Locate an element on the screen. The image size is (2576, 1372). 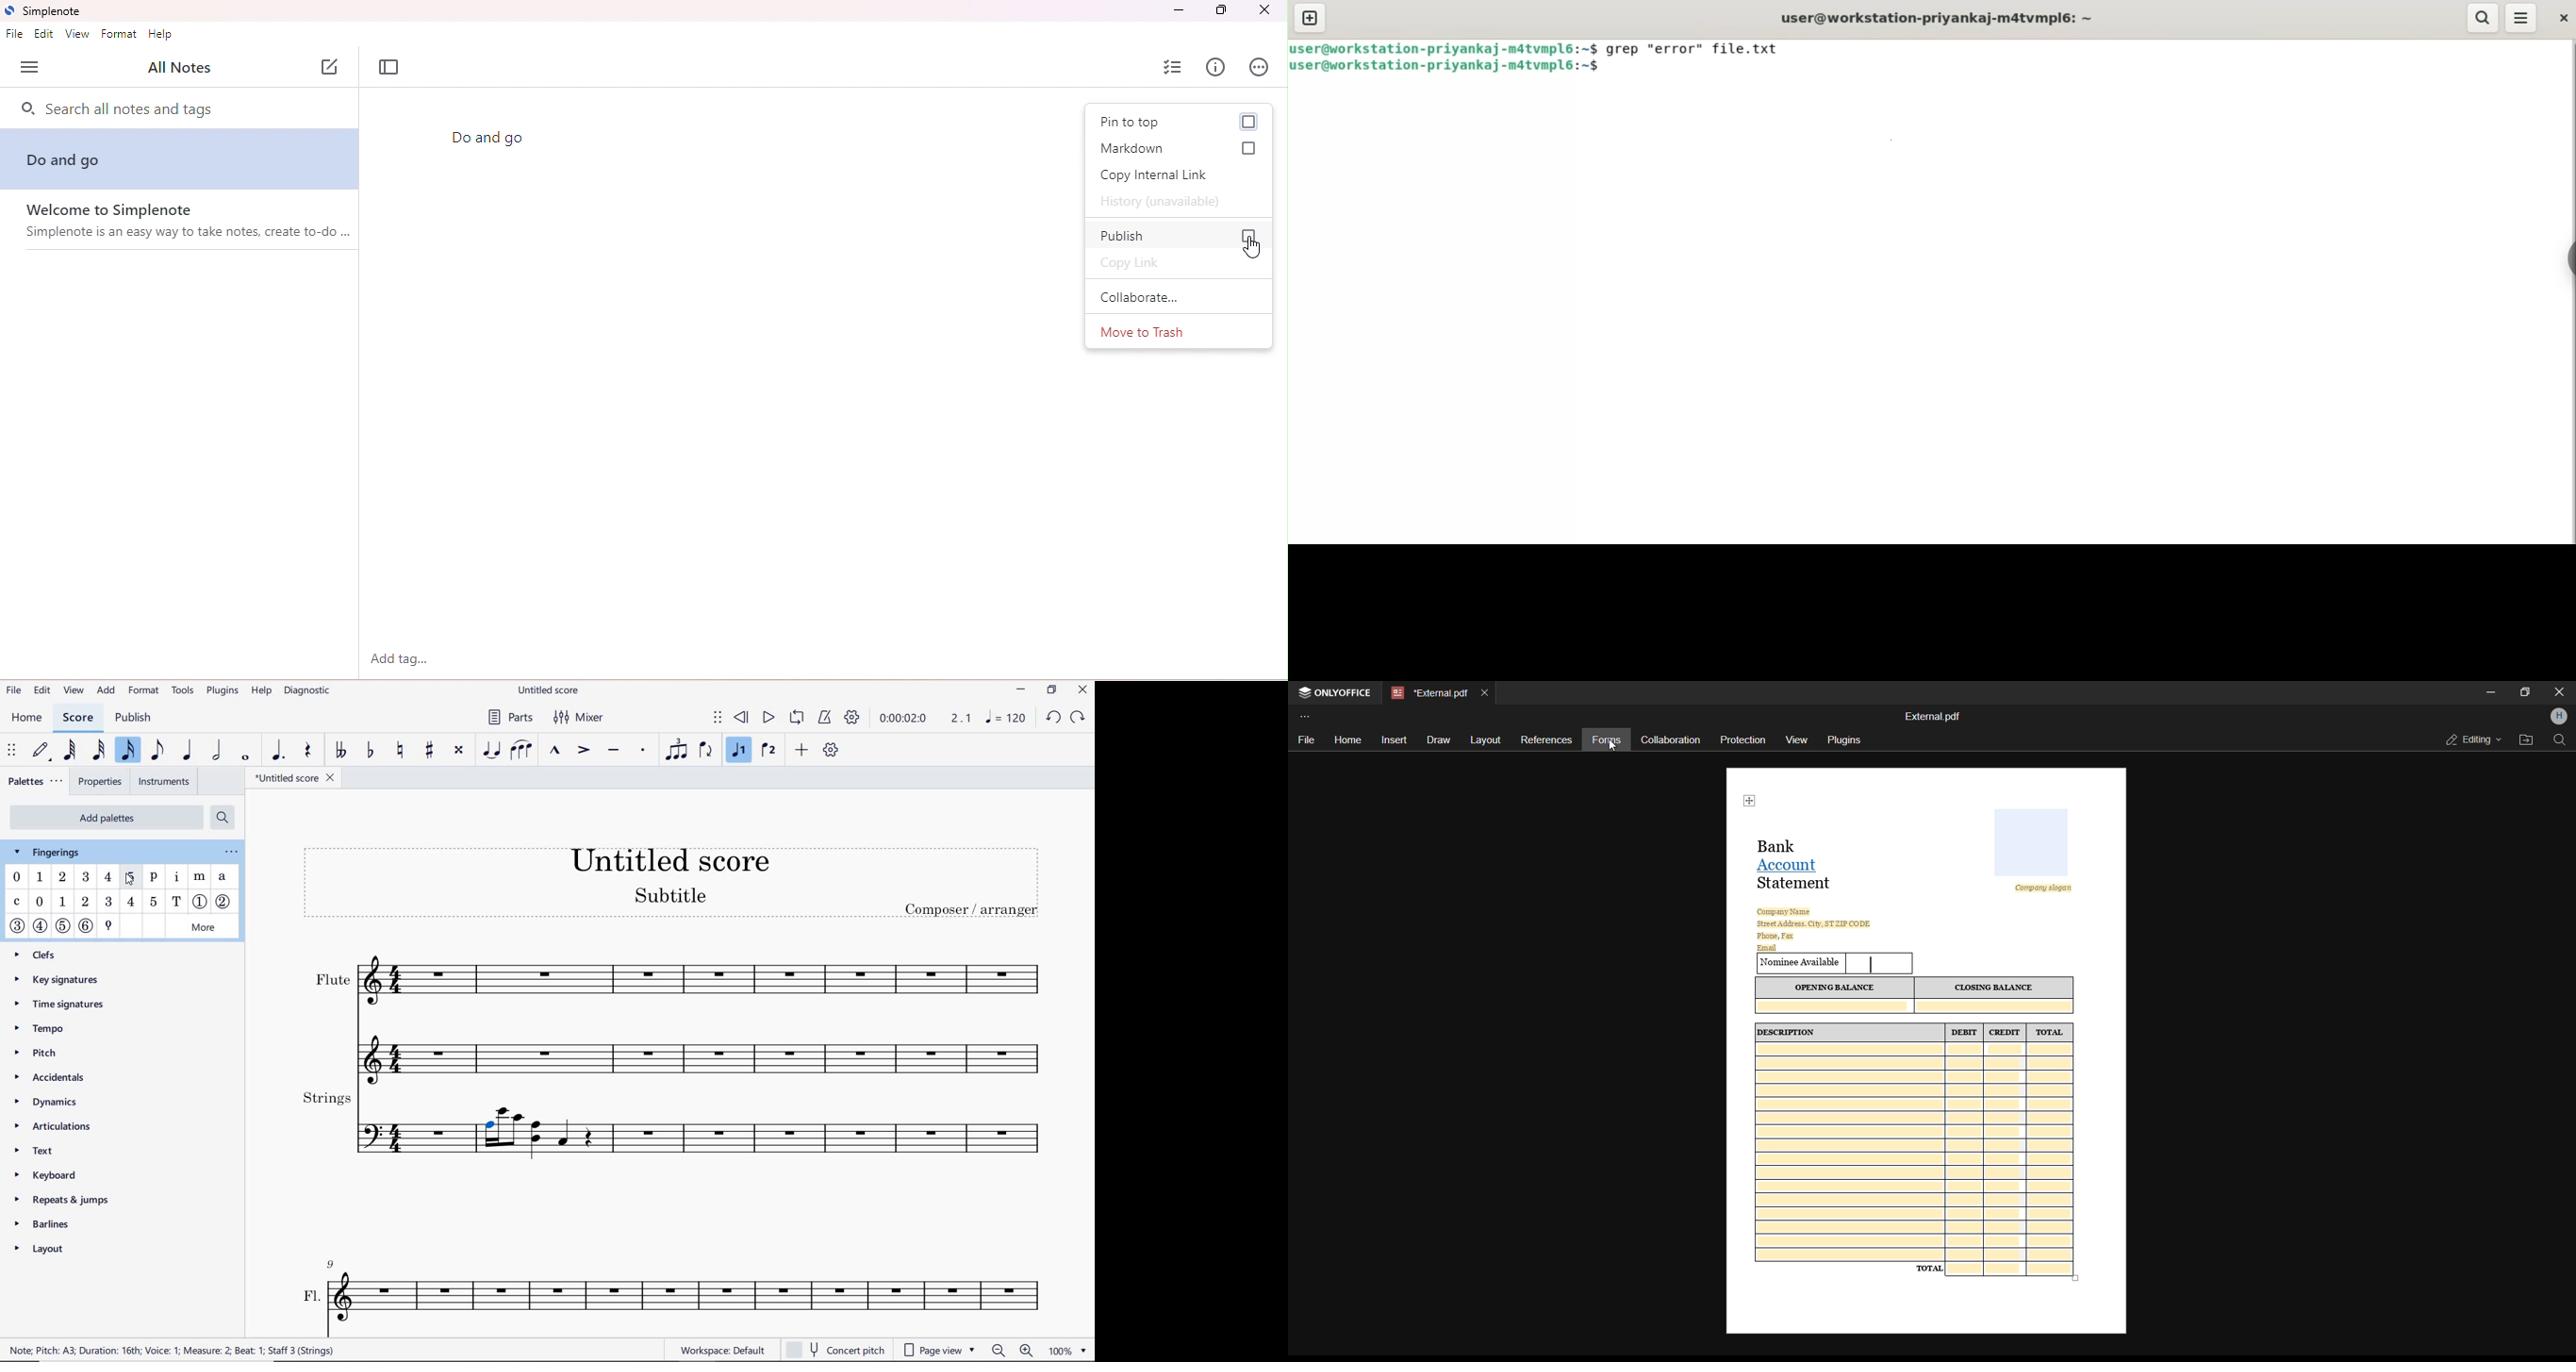
protection is located at coordinates (1743, 741).